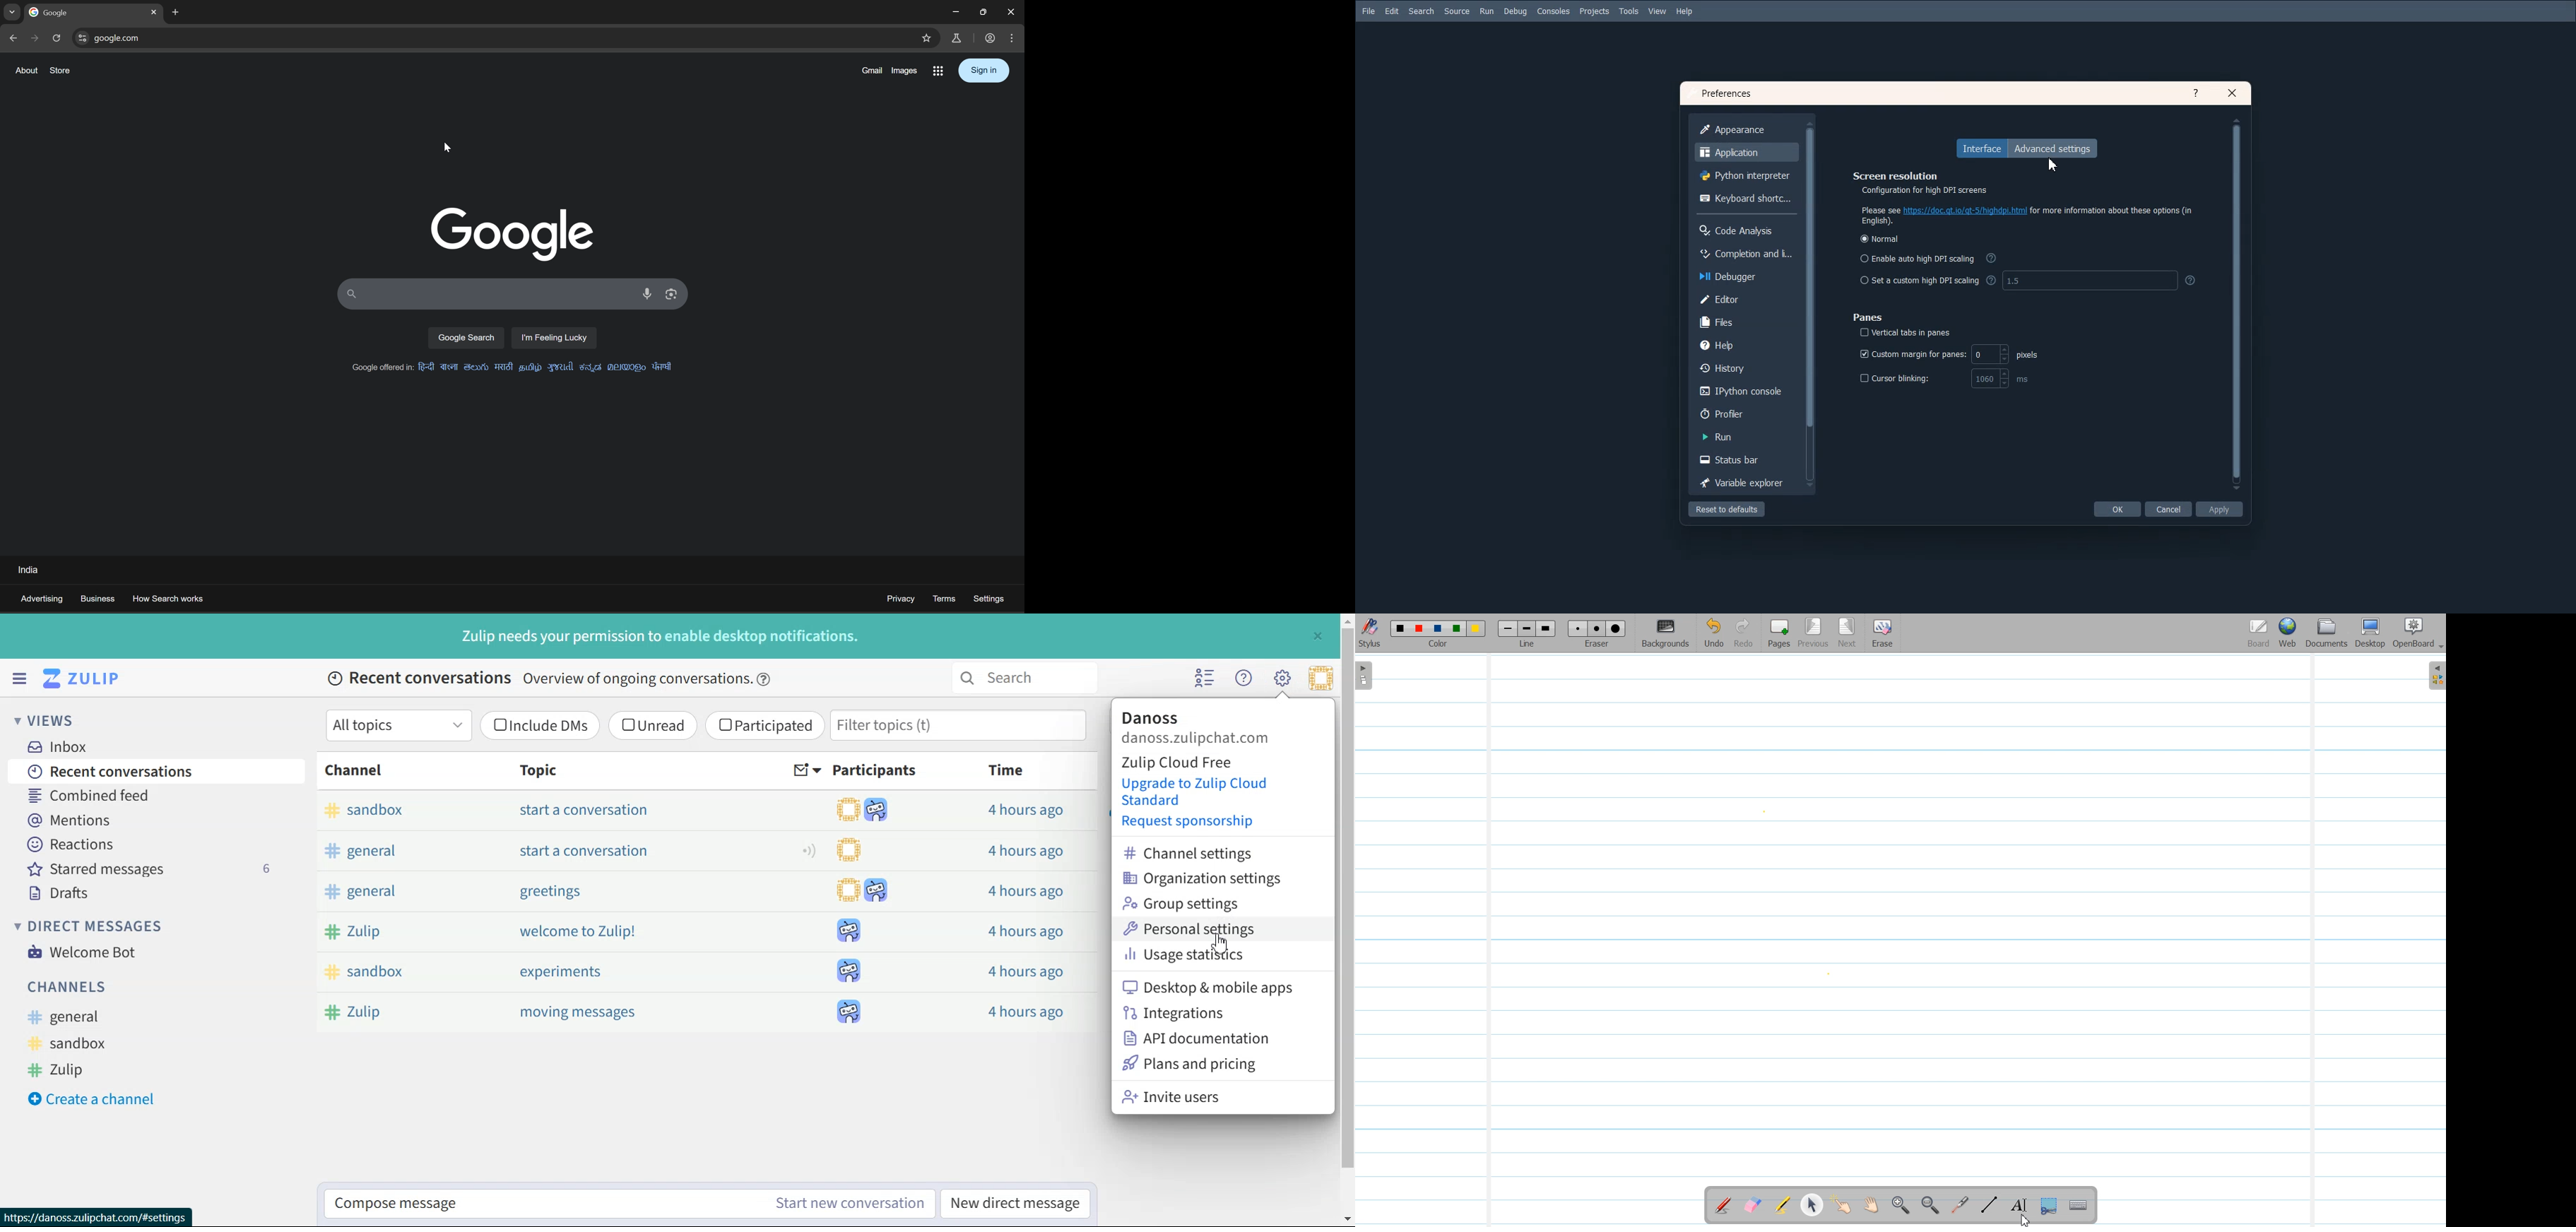 The width and height of the screenshot is (2576, 1232). Describe the element at coordinates (157, 844) in the screenshot. I see `Reactions` at that location.